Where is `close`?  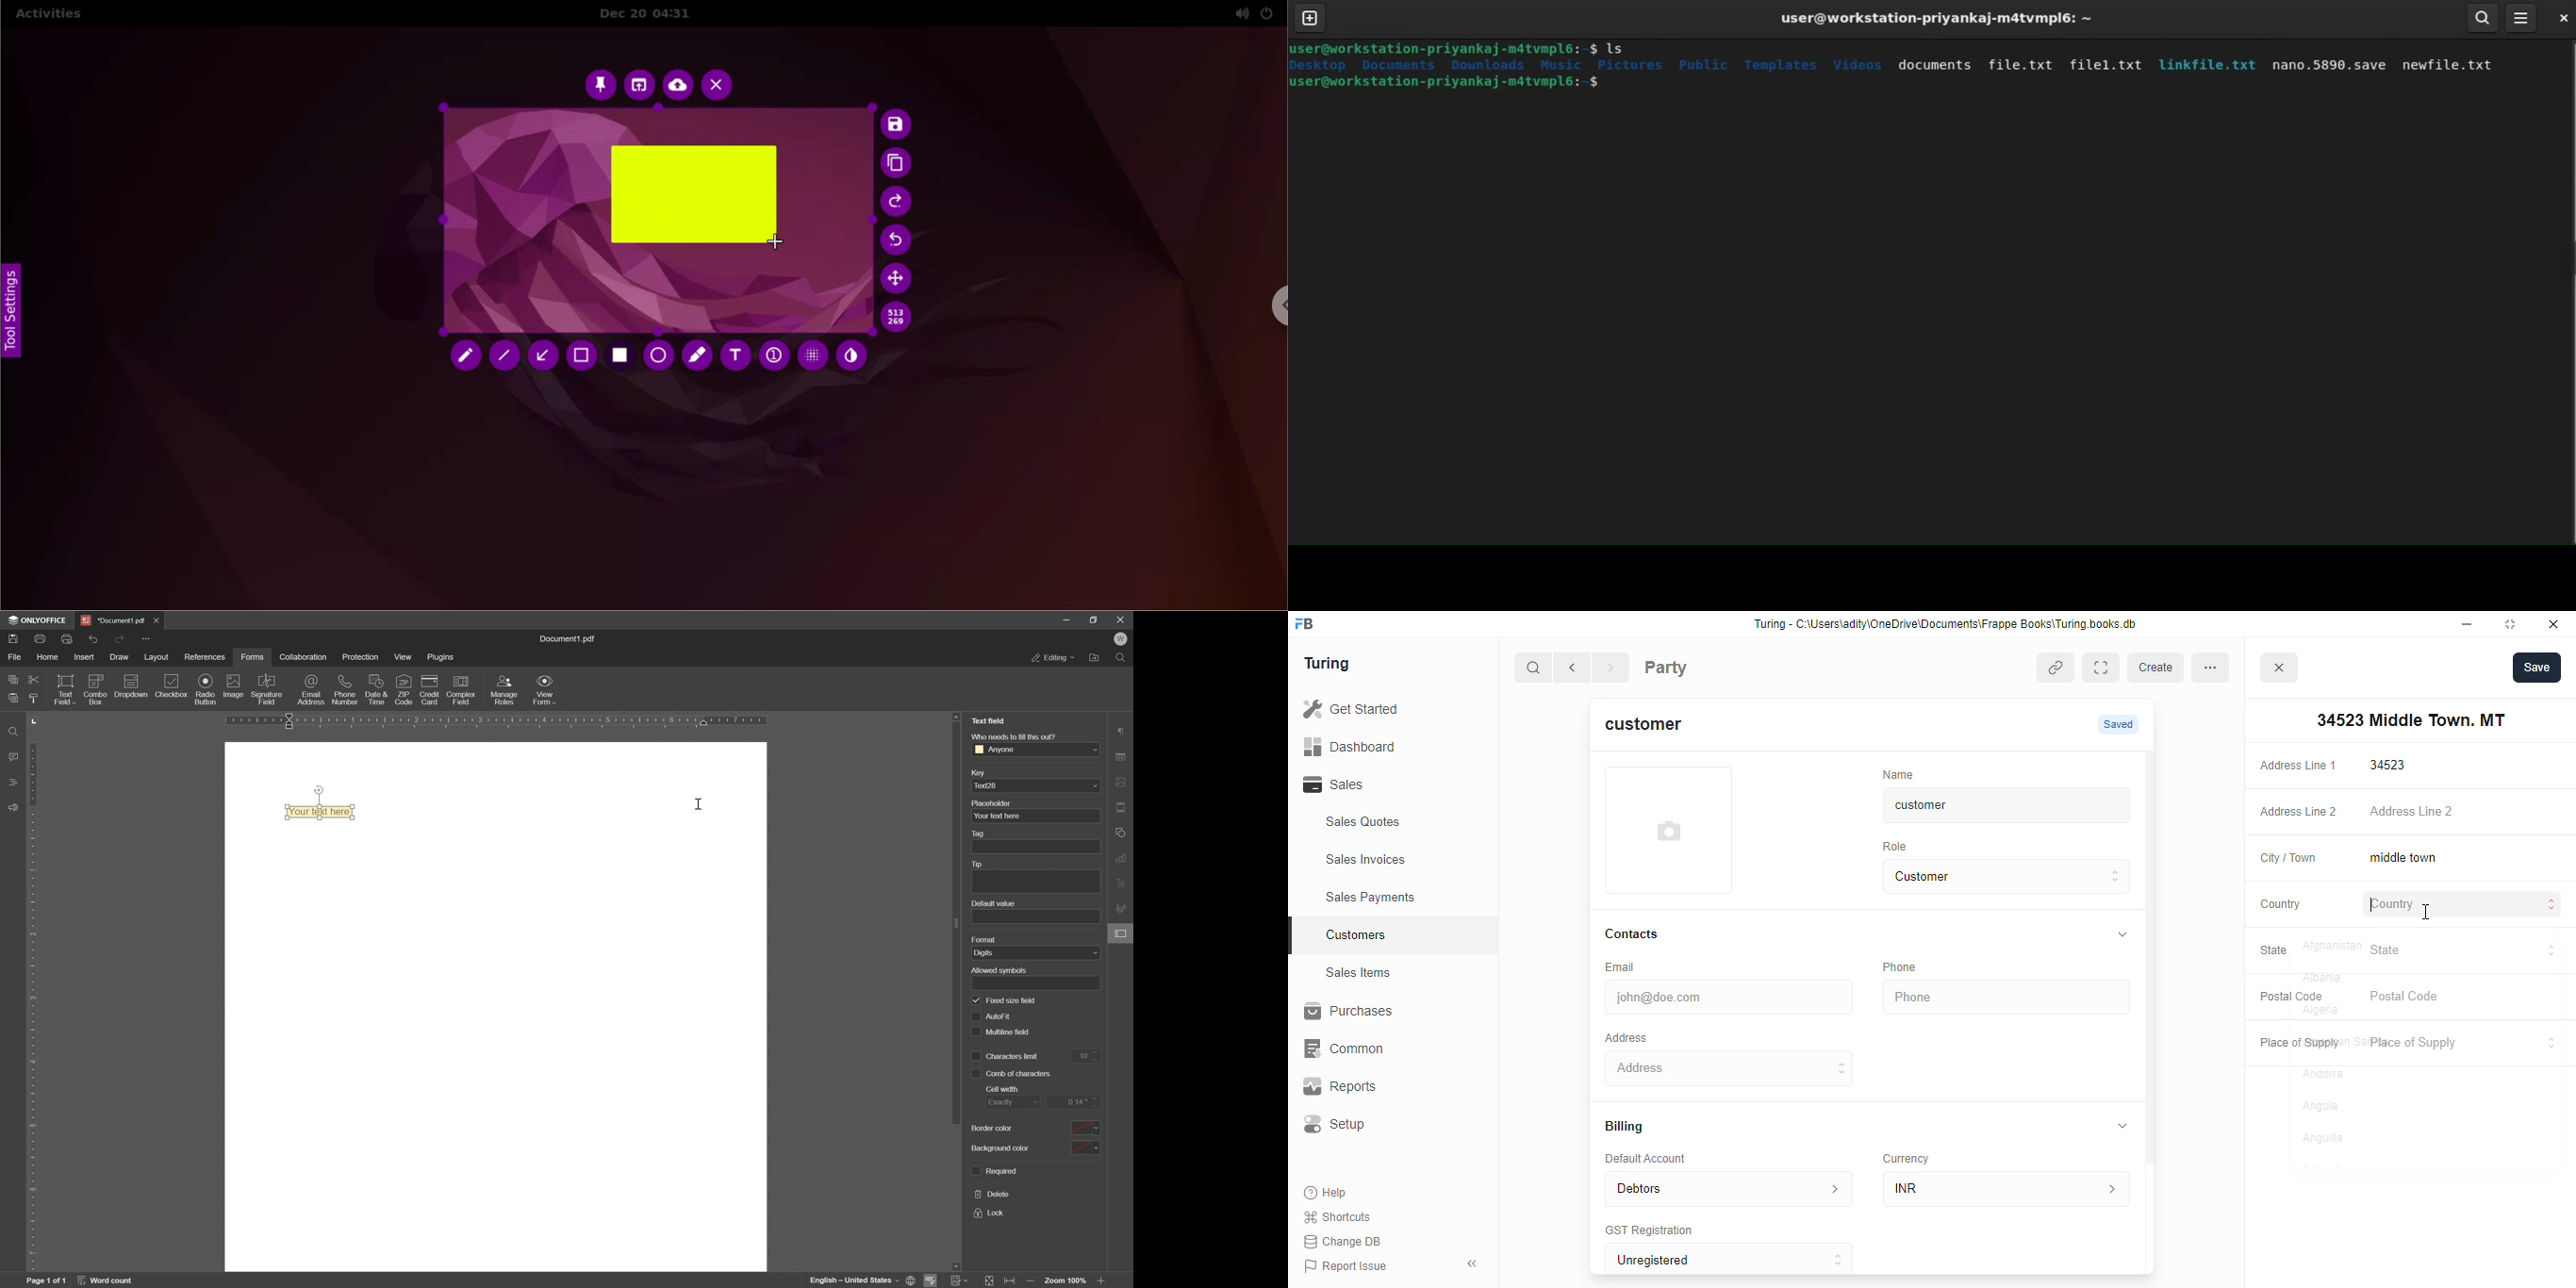 close is located at coordinates (2282, 670).